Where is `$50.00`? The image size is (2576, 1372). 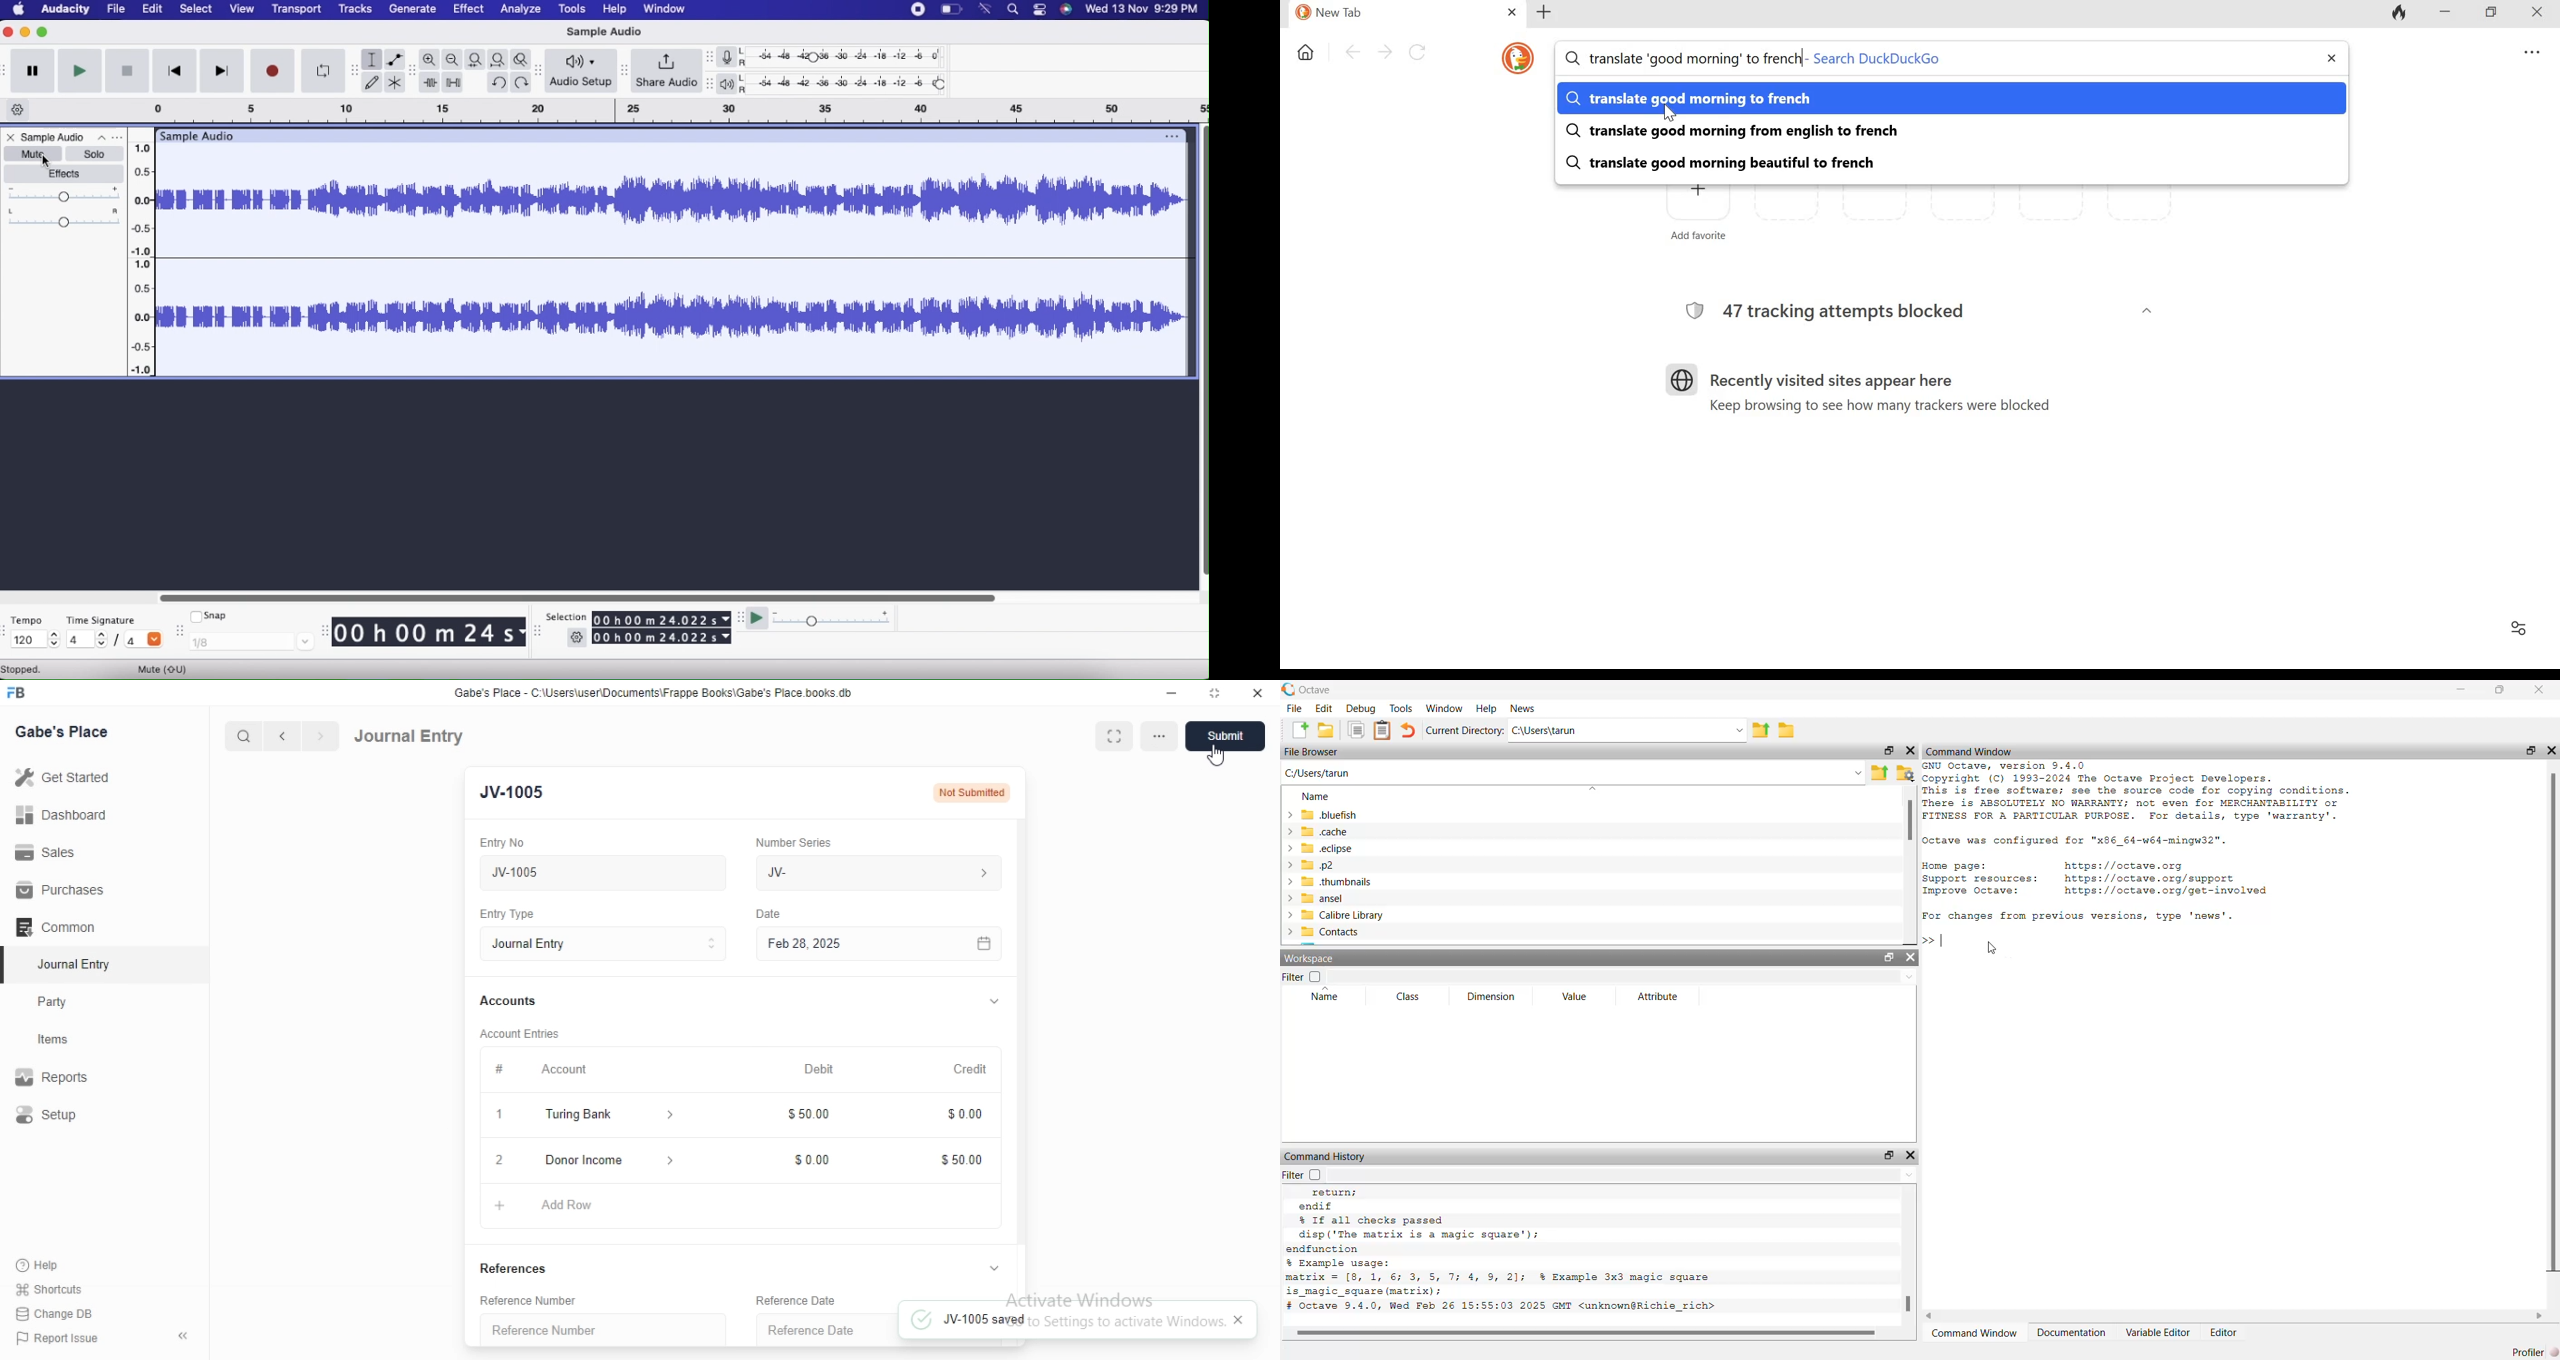 $50.00 is located at coordinates (816, 1112).